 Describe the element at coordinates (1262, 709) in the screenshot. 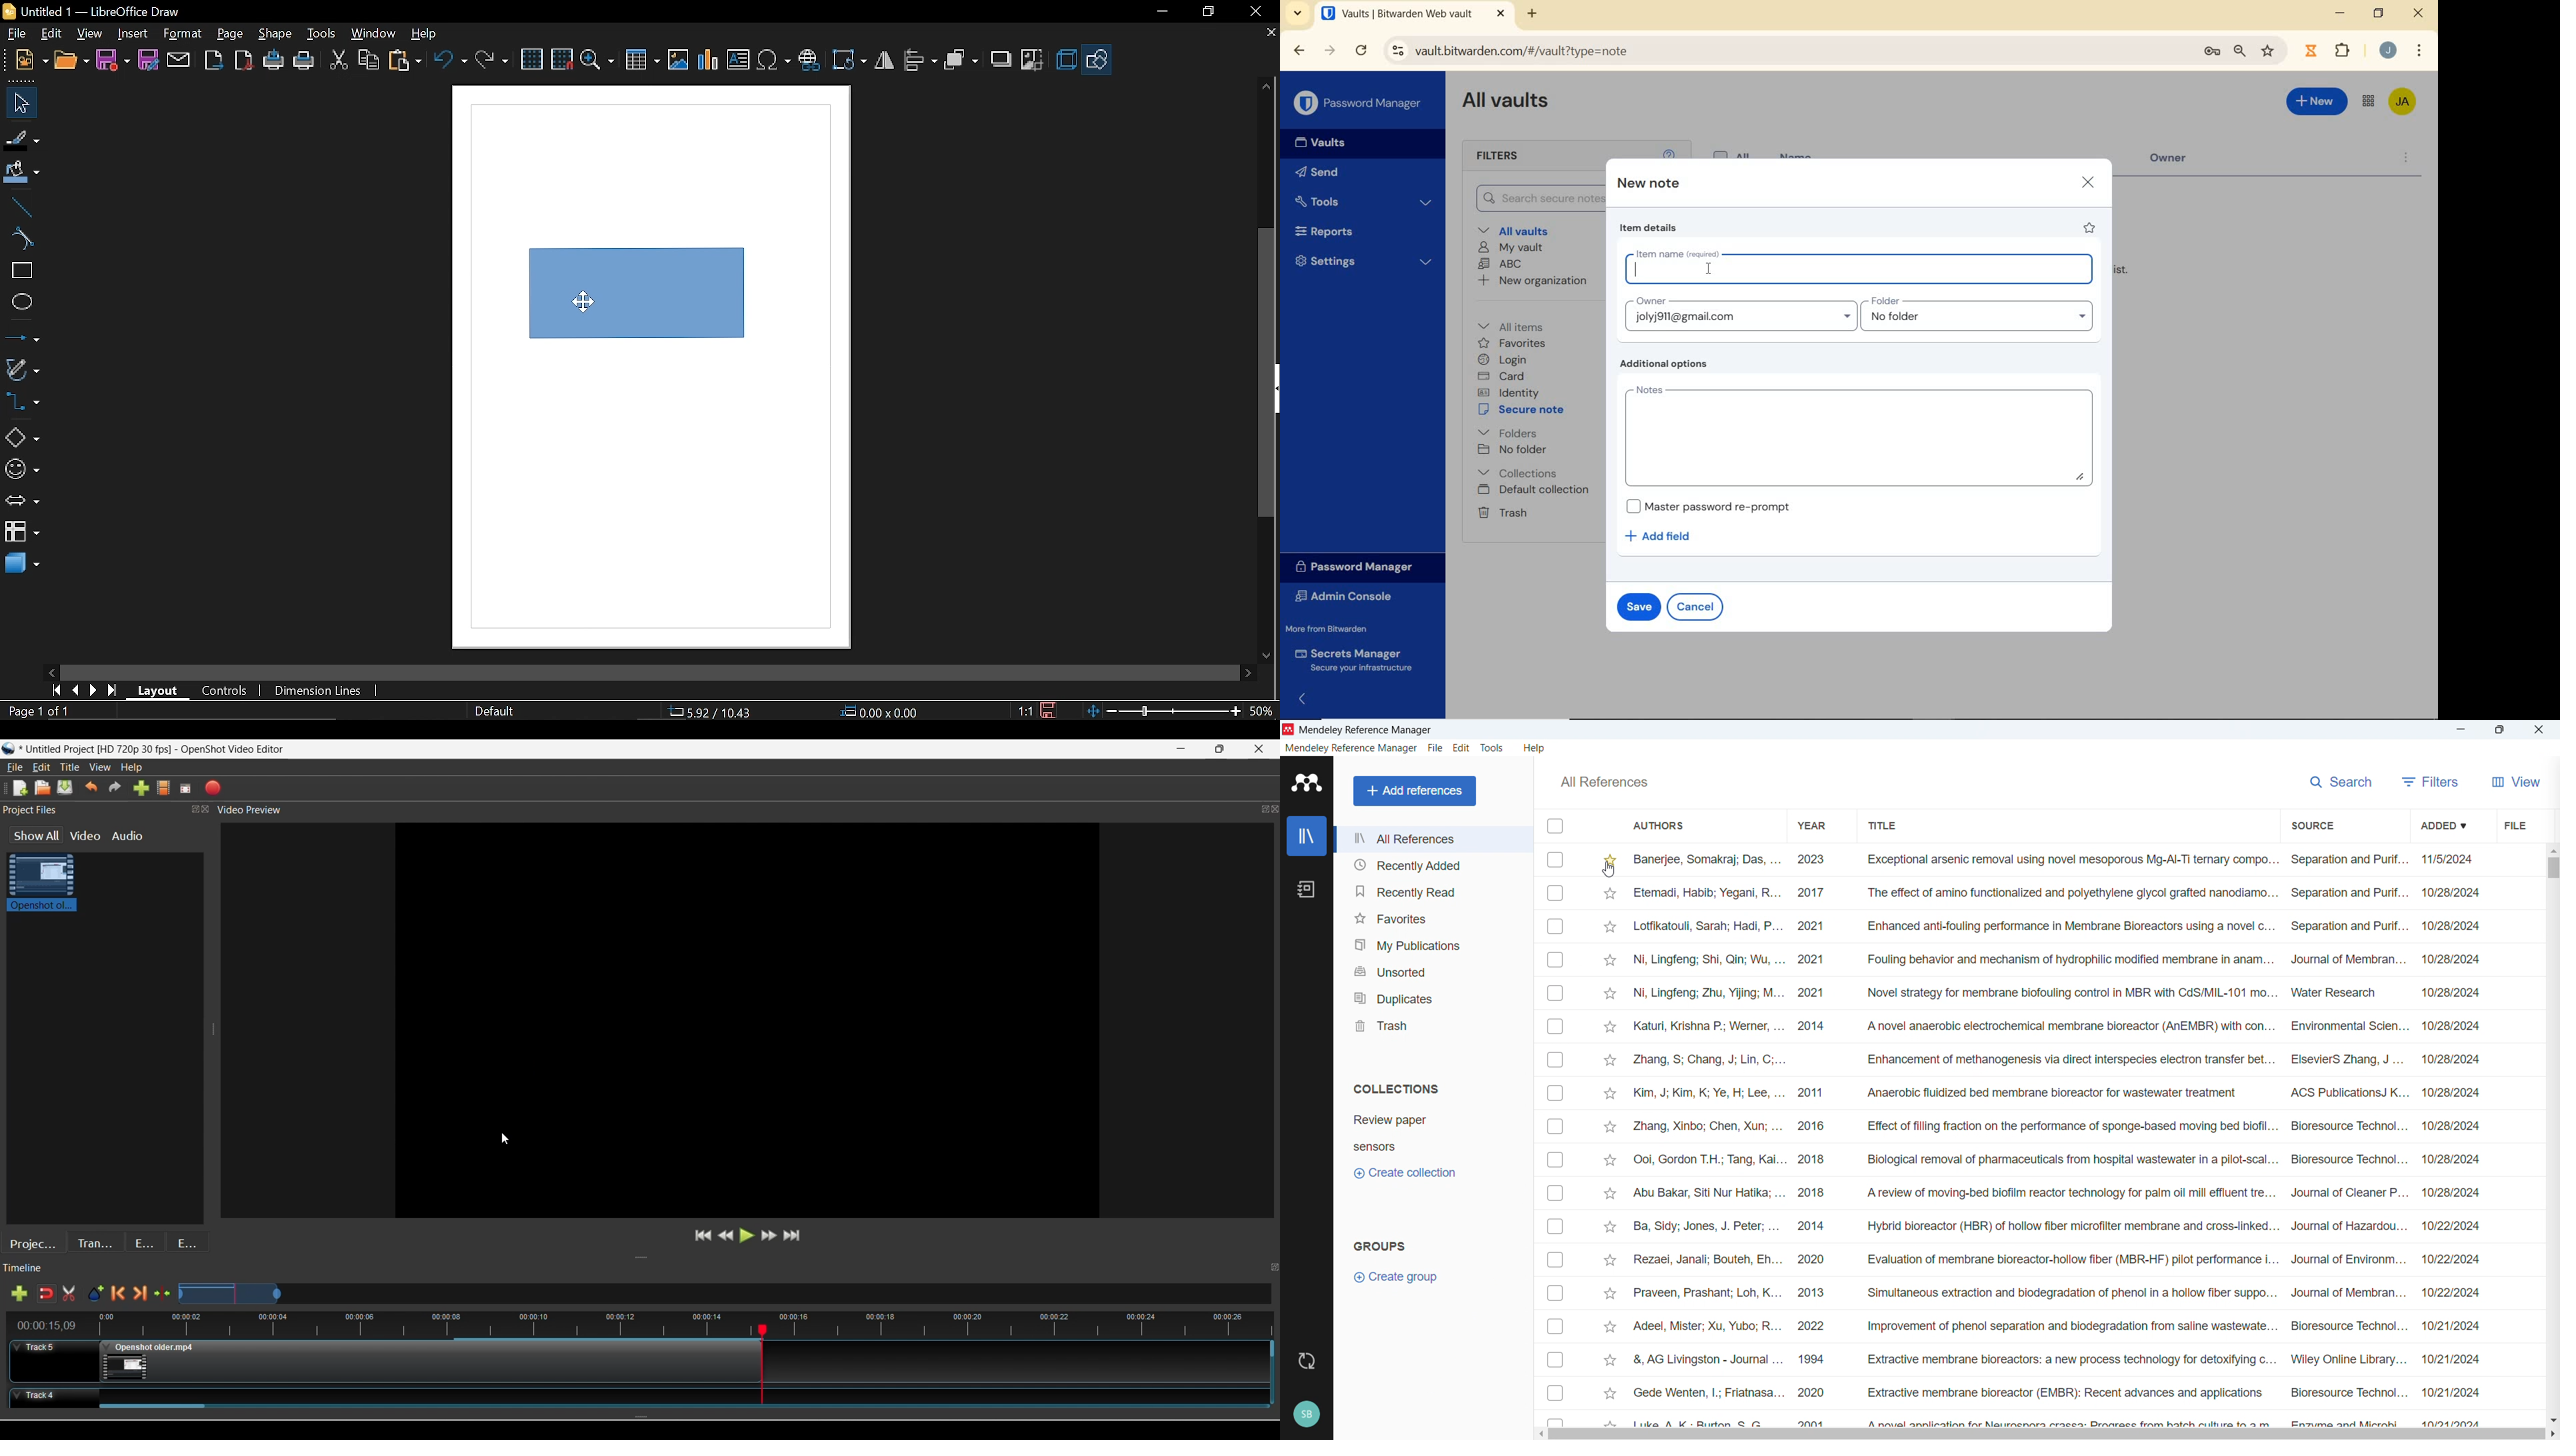

I see `50%` at that location.